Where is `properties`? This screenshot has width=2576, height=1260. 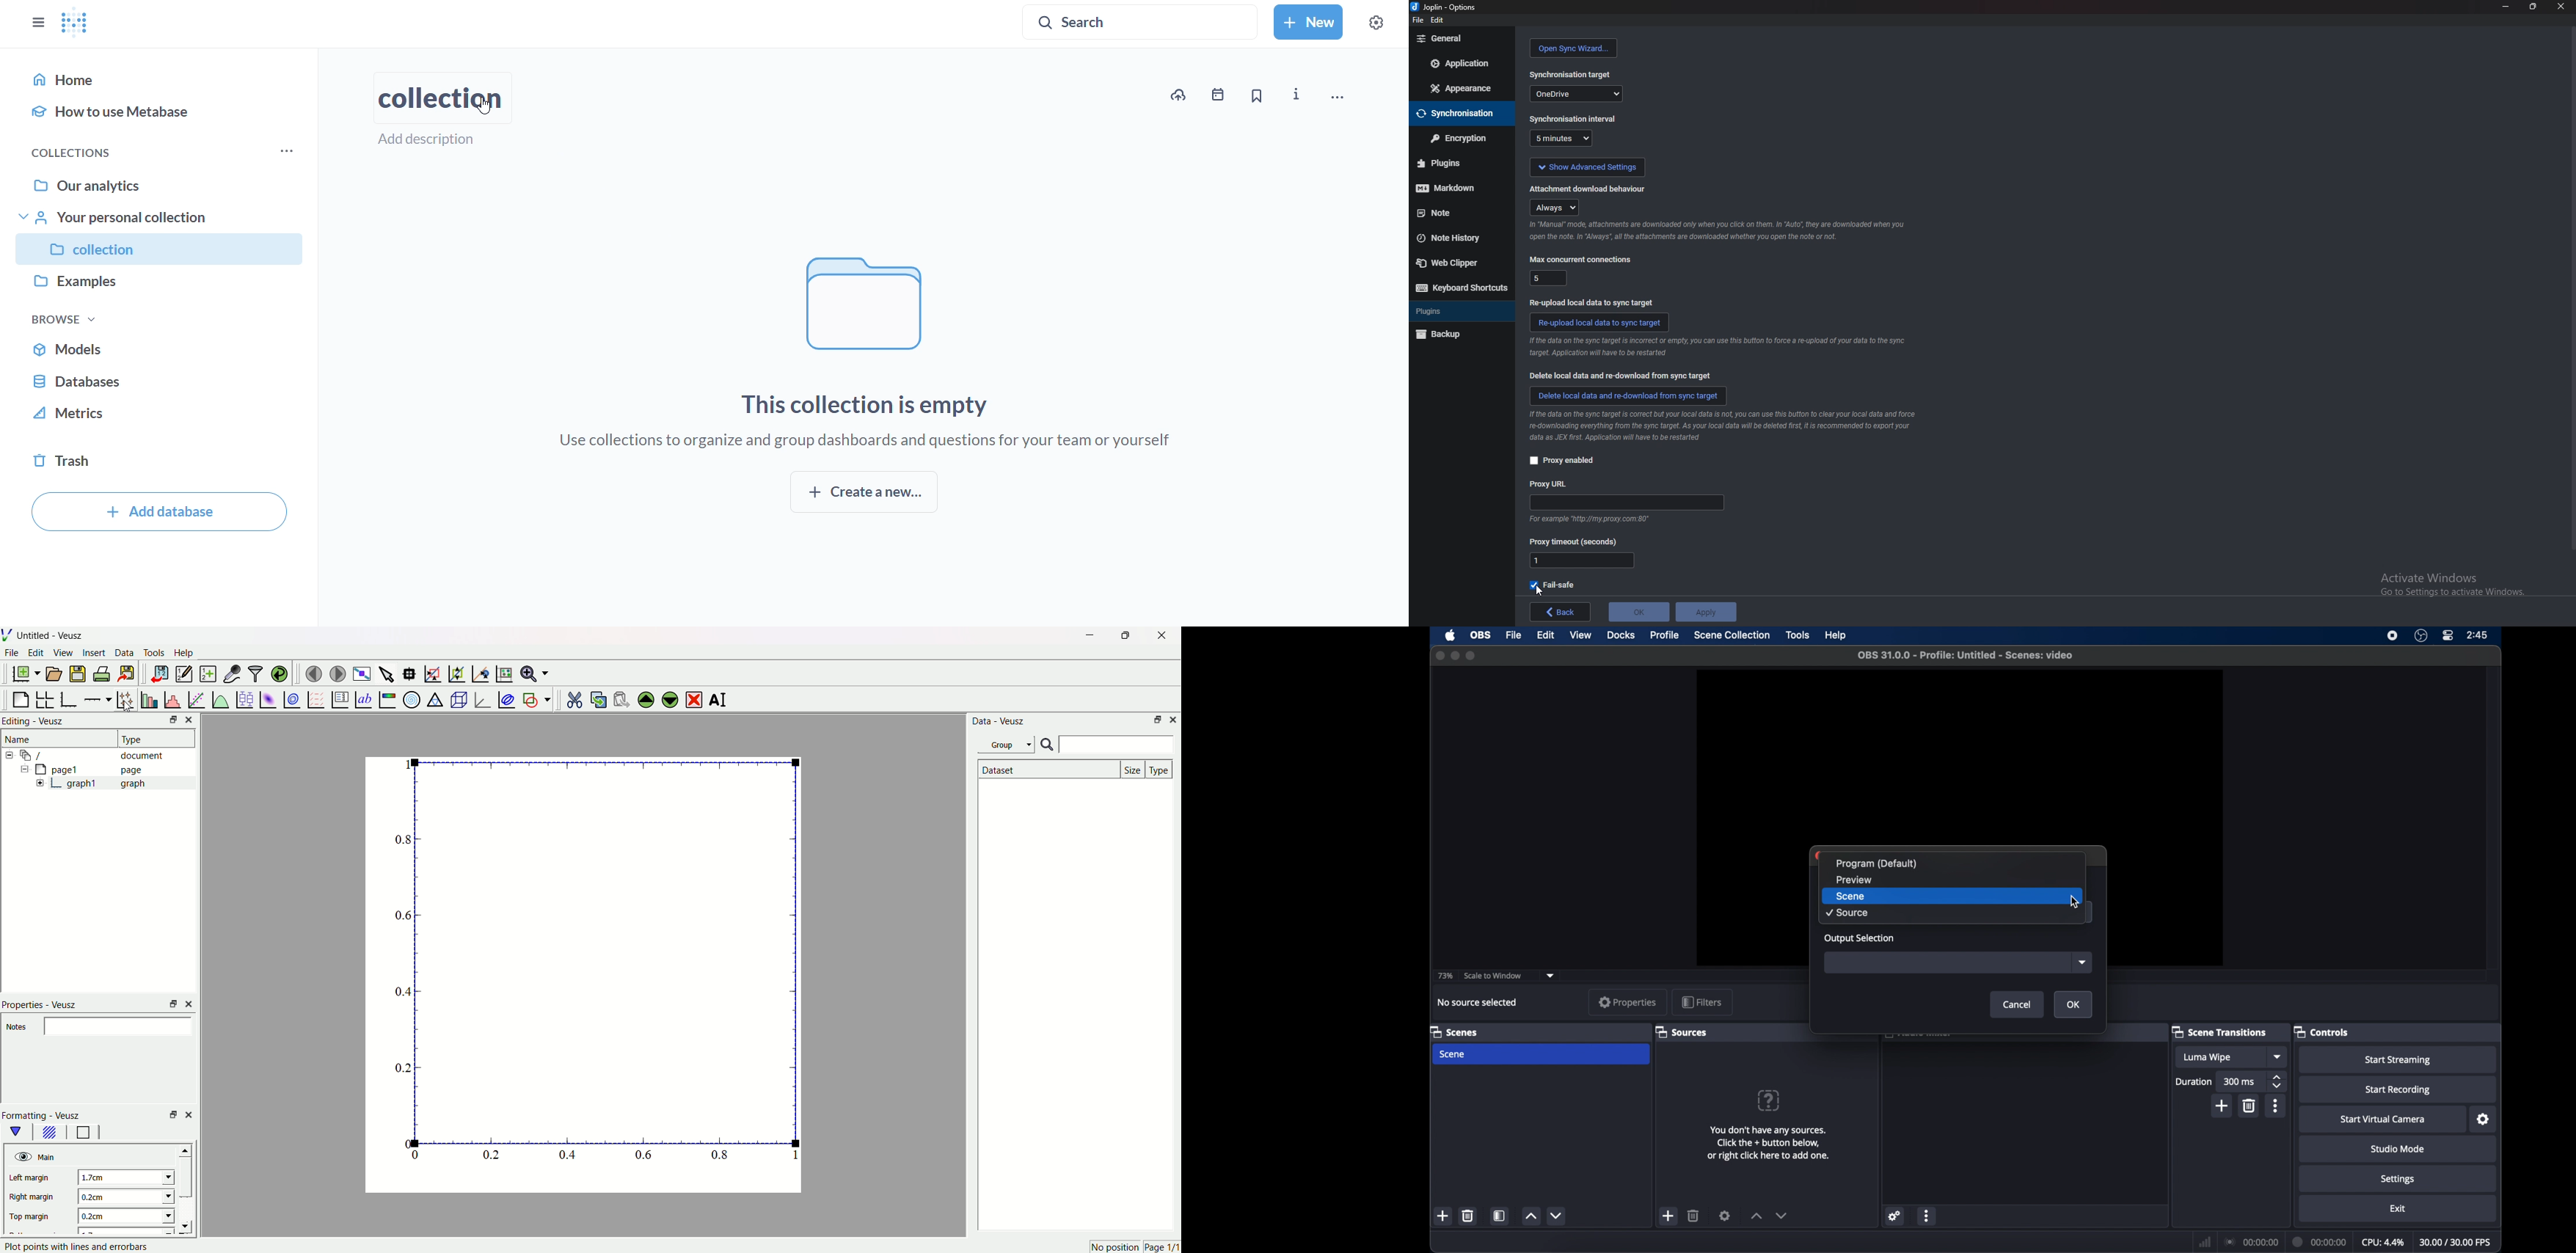
properties is located at coordinates (1627, 1002).